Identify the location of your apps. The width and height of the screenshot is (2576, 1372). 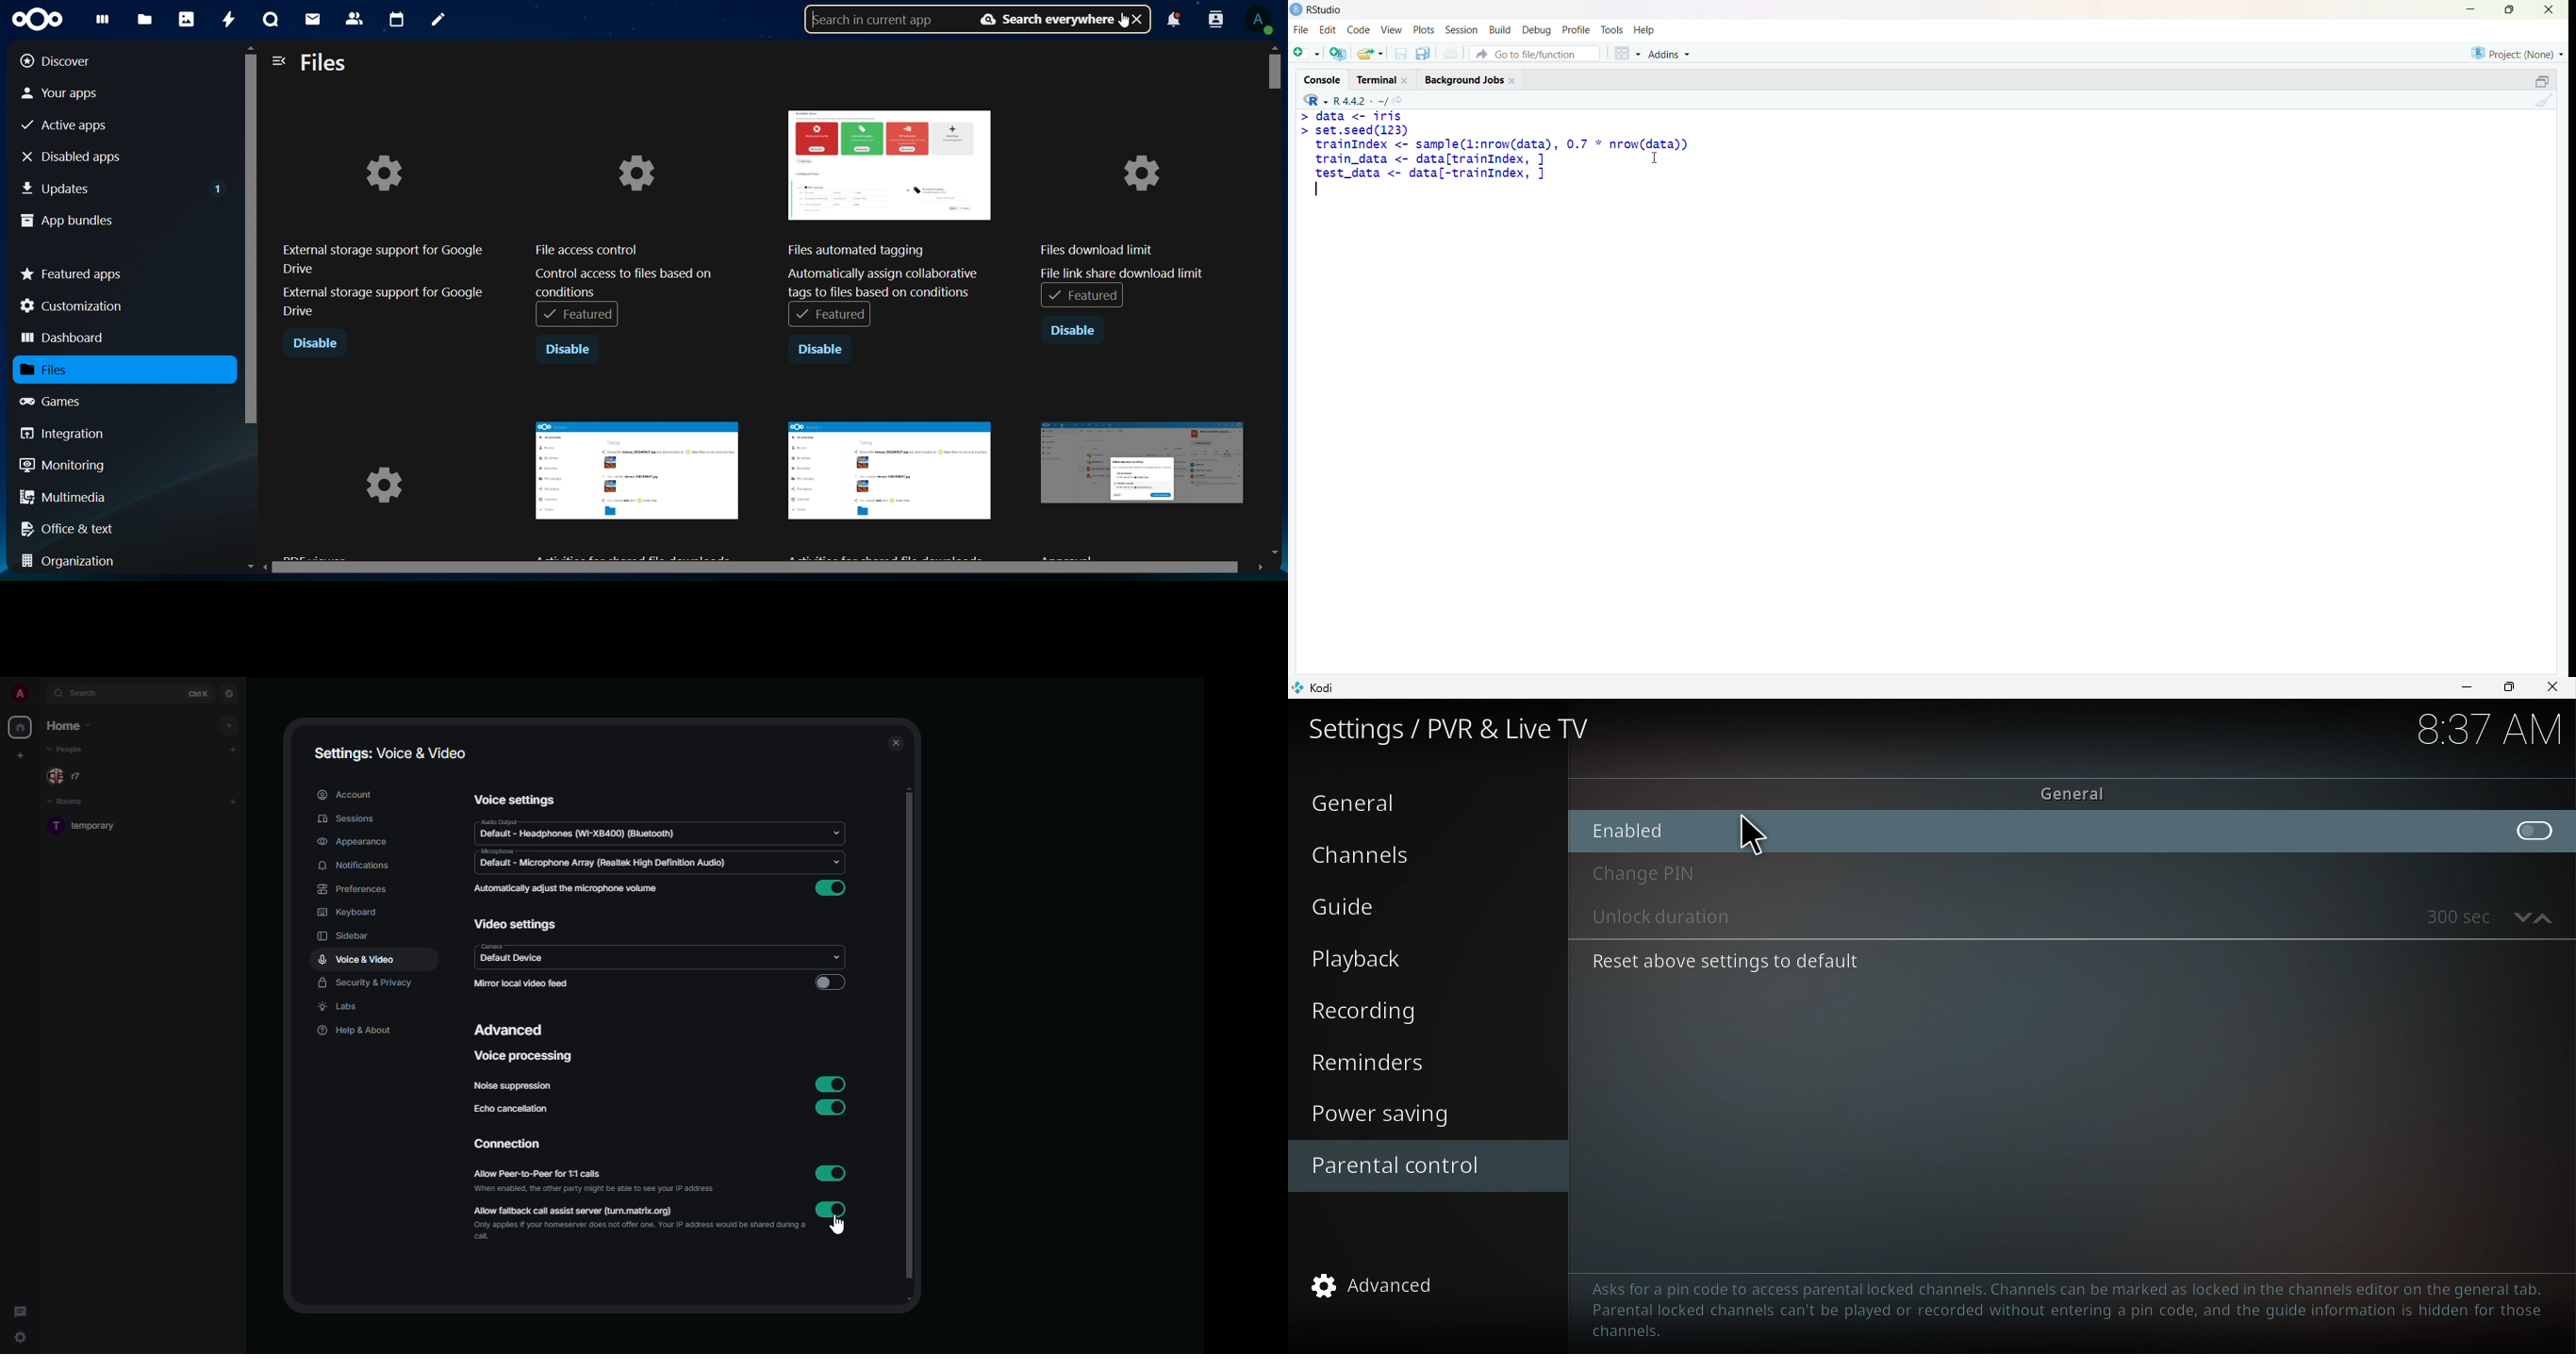
(73, 92).